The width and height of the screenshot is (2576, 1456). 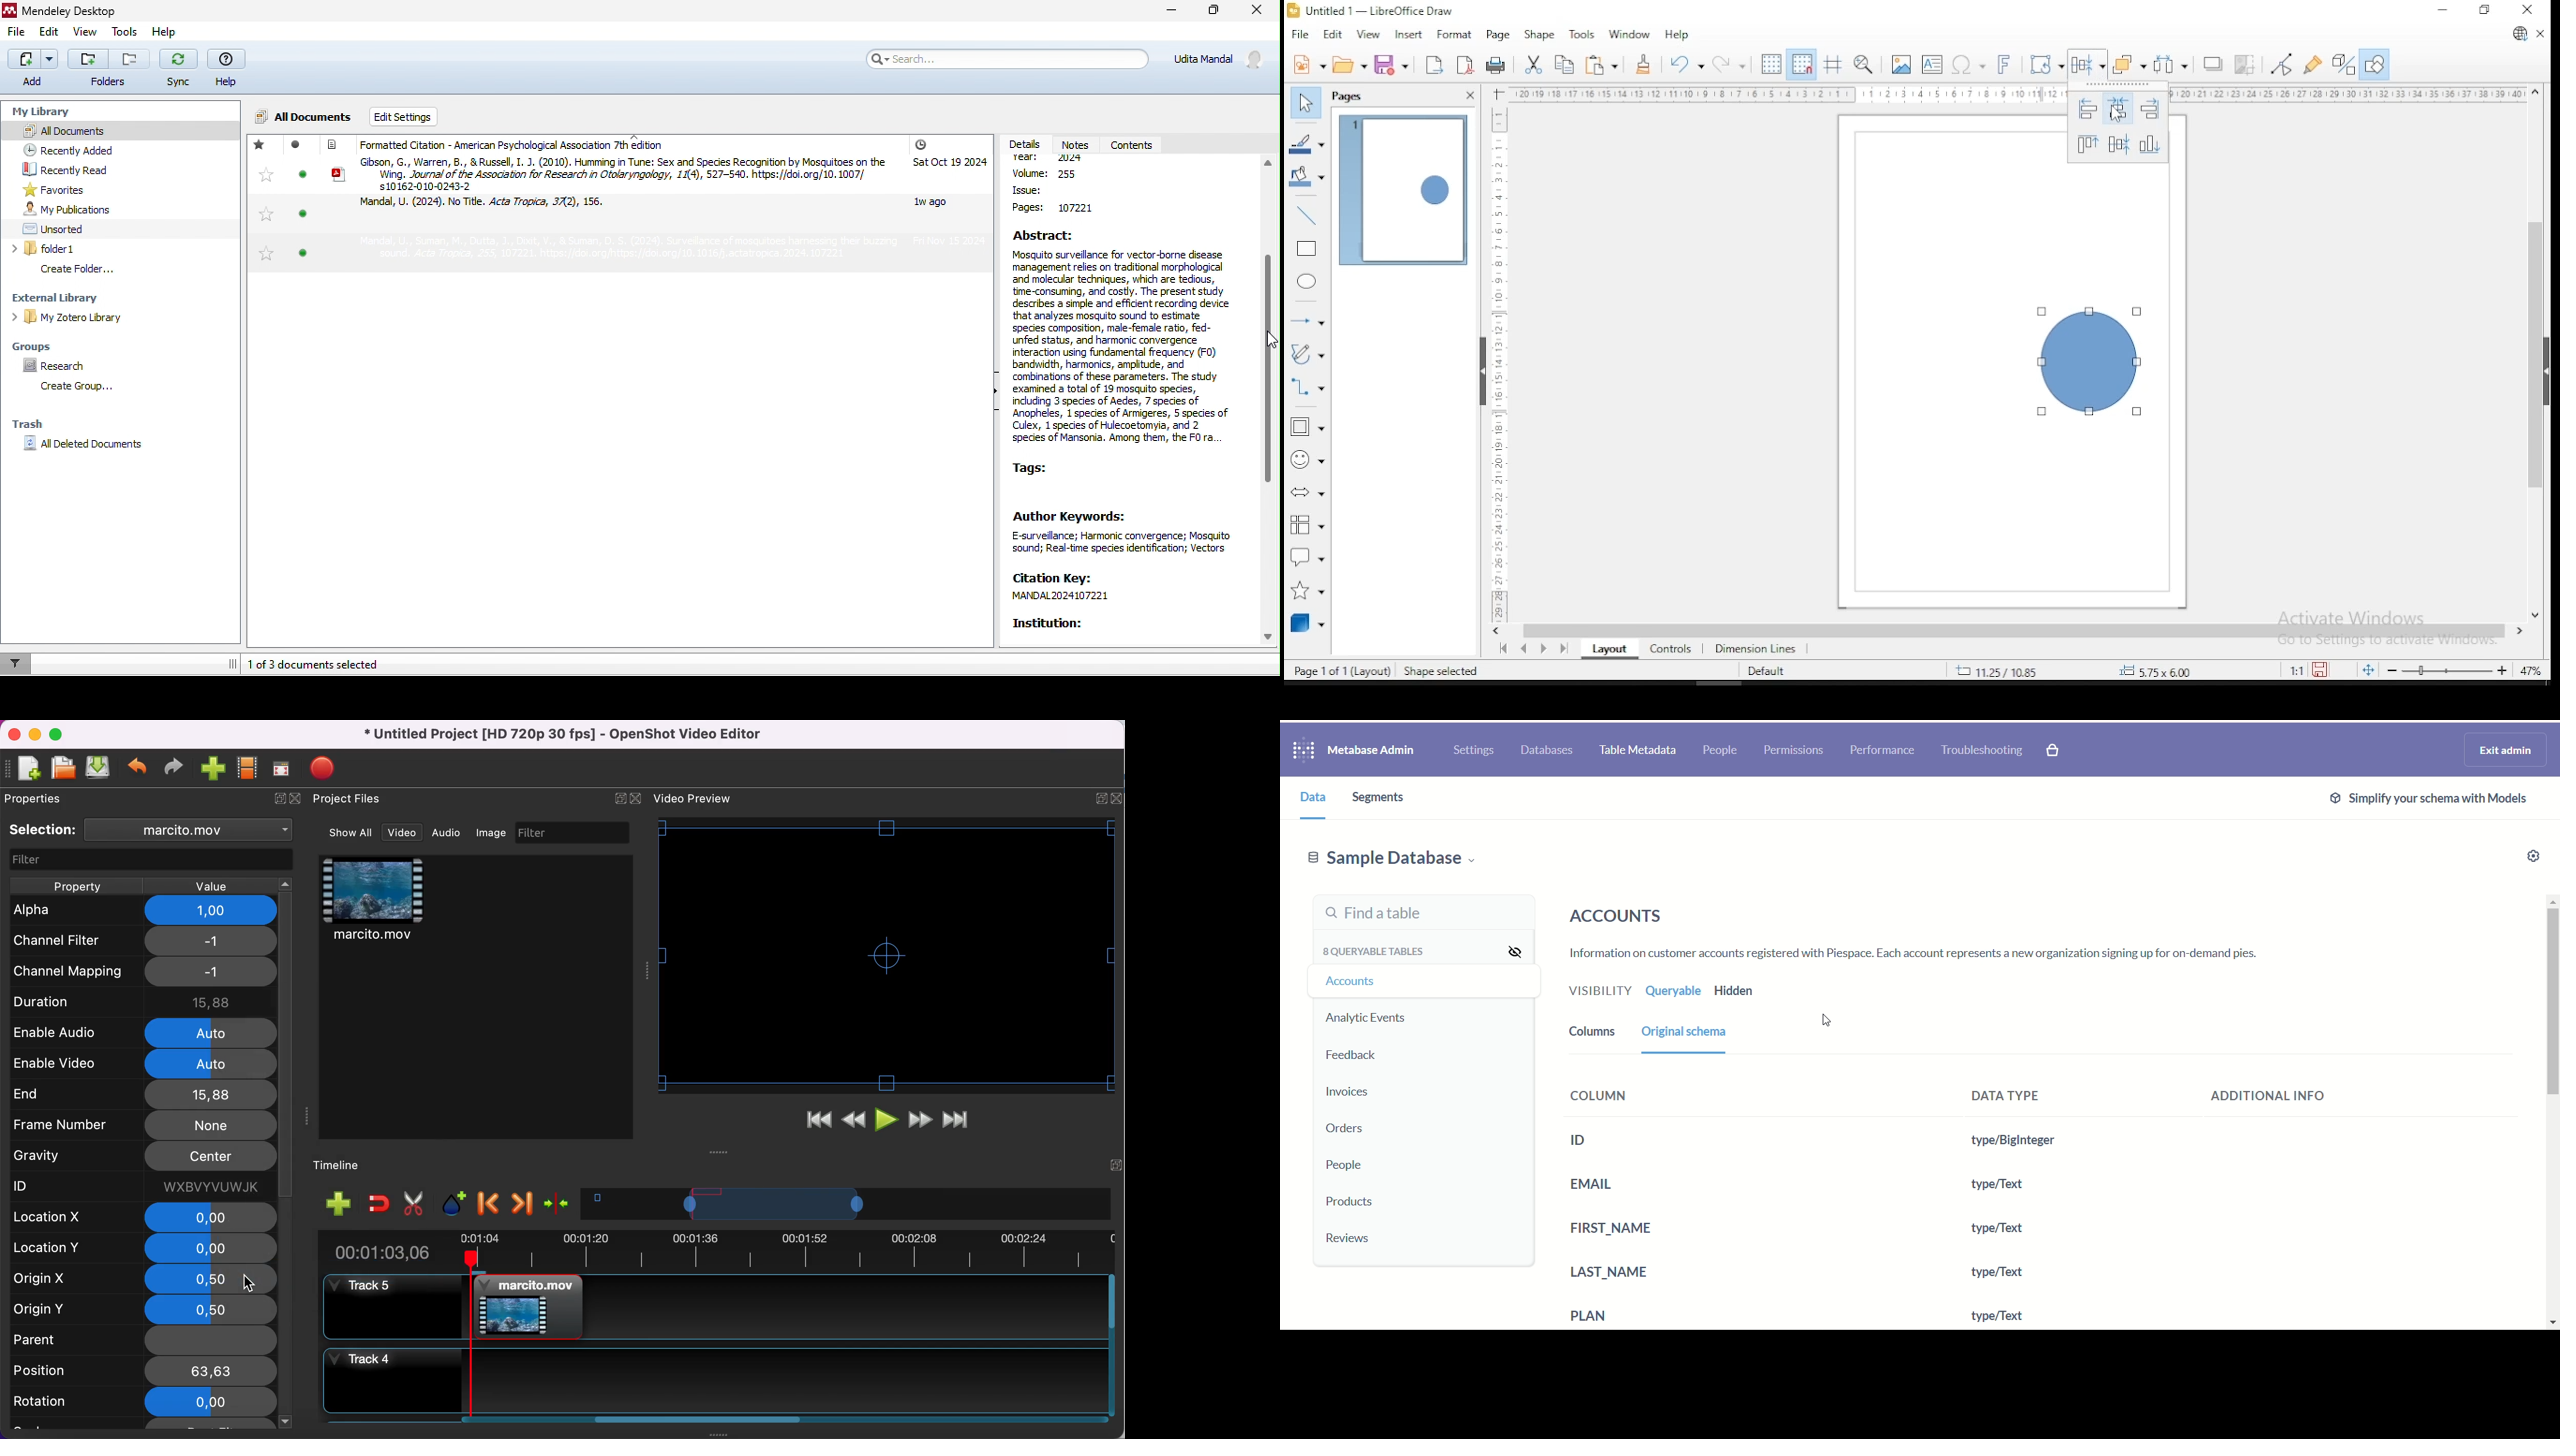 What do you see at coordinates (1317, 799) in the screenshot?
I see `data` at bounding box center [1317, 799].